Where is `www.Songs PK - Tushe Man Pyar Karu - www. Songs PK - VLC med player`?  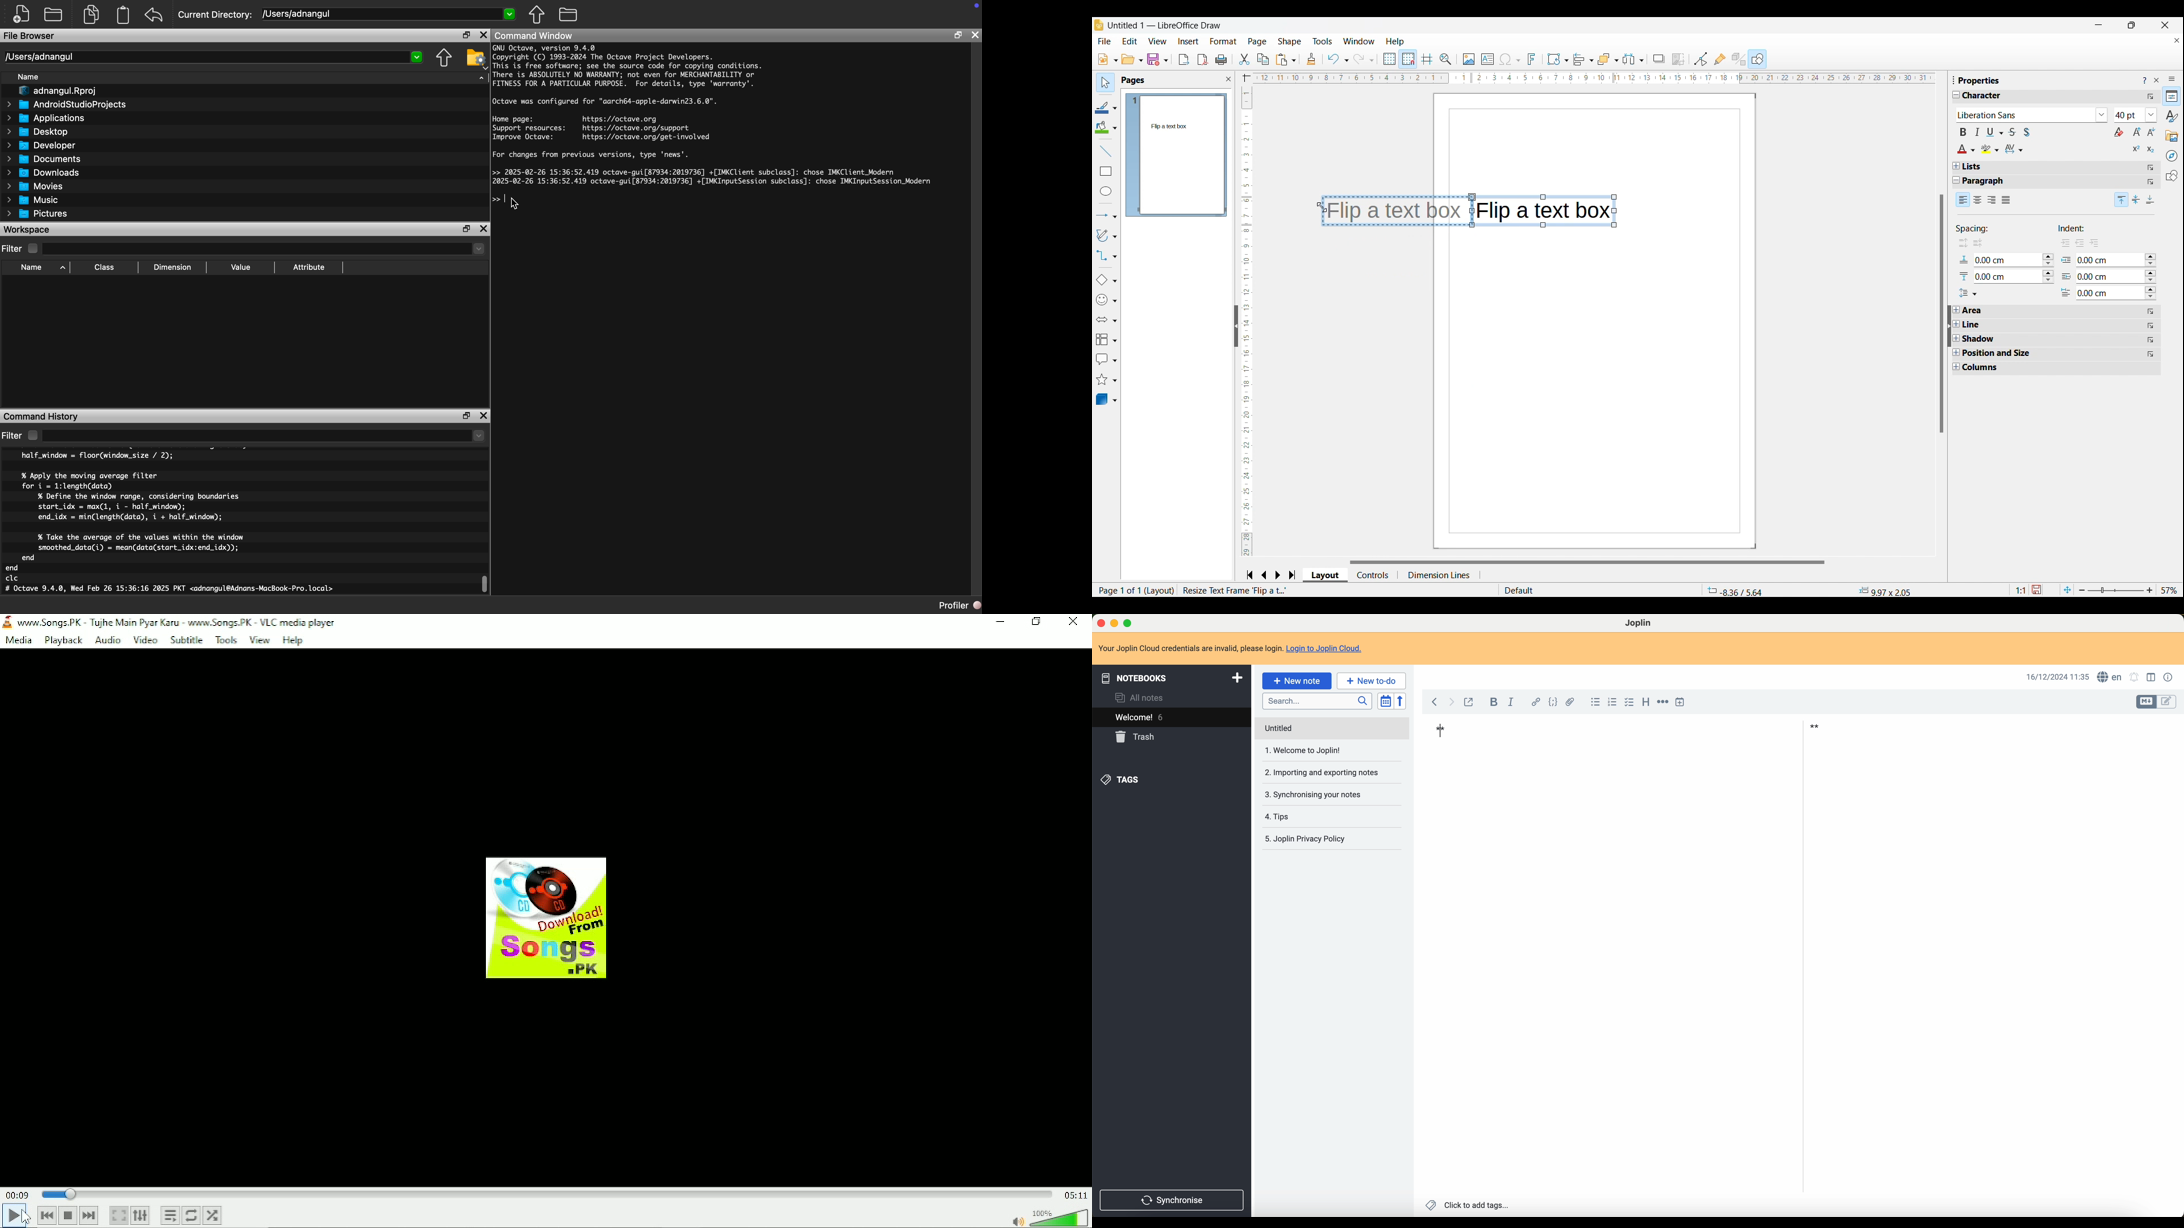 www.Songs PK - Tushe Man Pyar Karu - www. Songs PK - VLC med player is located at coordinates (194, 622).